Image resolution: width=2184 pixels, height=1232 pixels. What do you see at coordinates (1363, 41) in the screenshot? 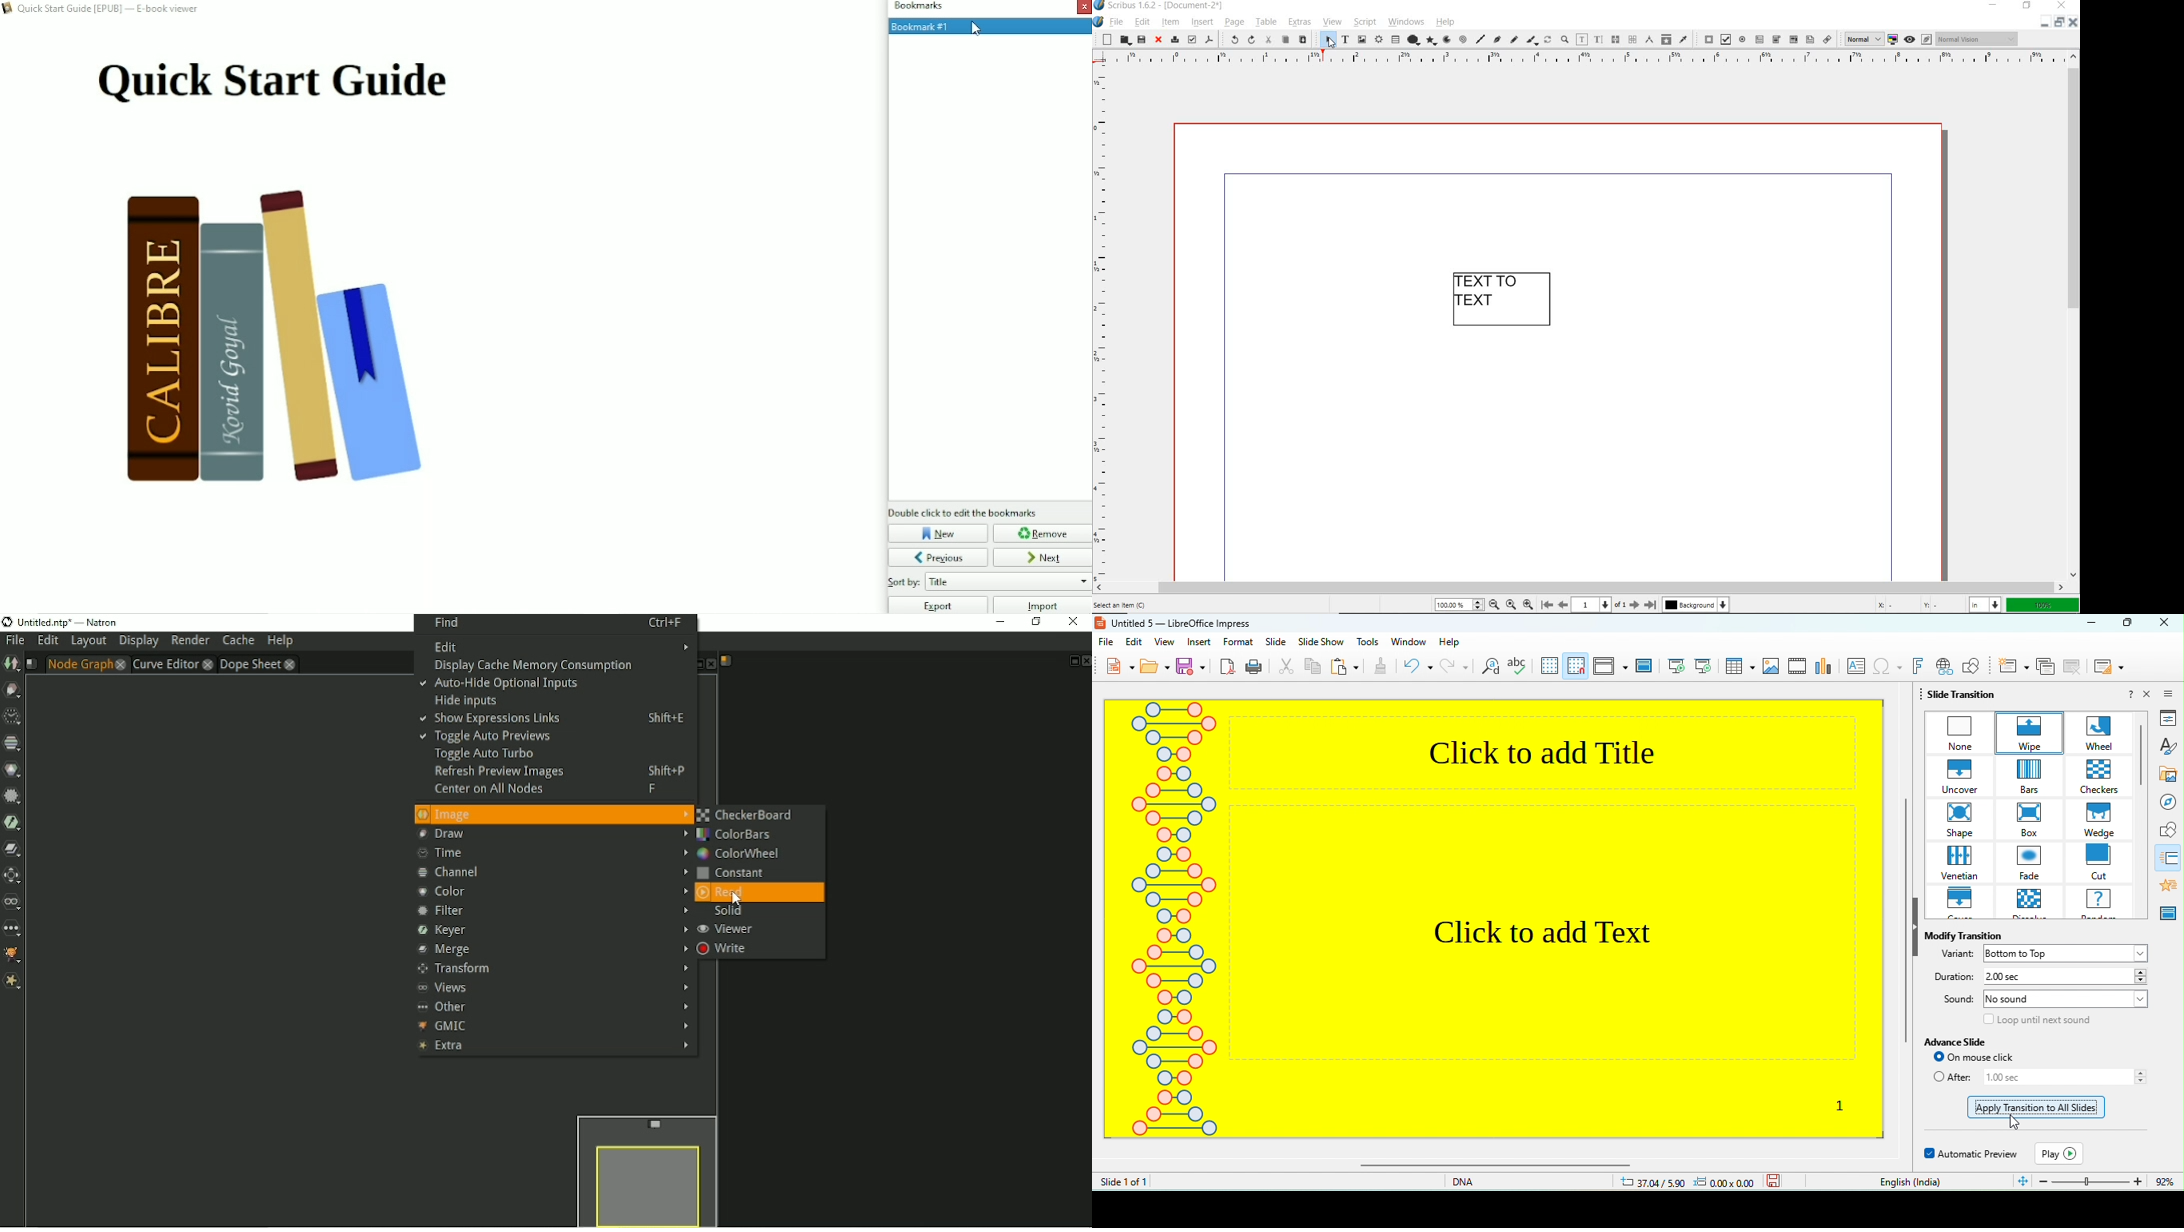
I see `image frame` at bounding box center [1363, 41].